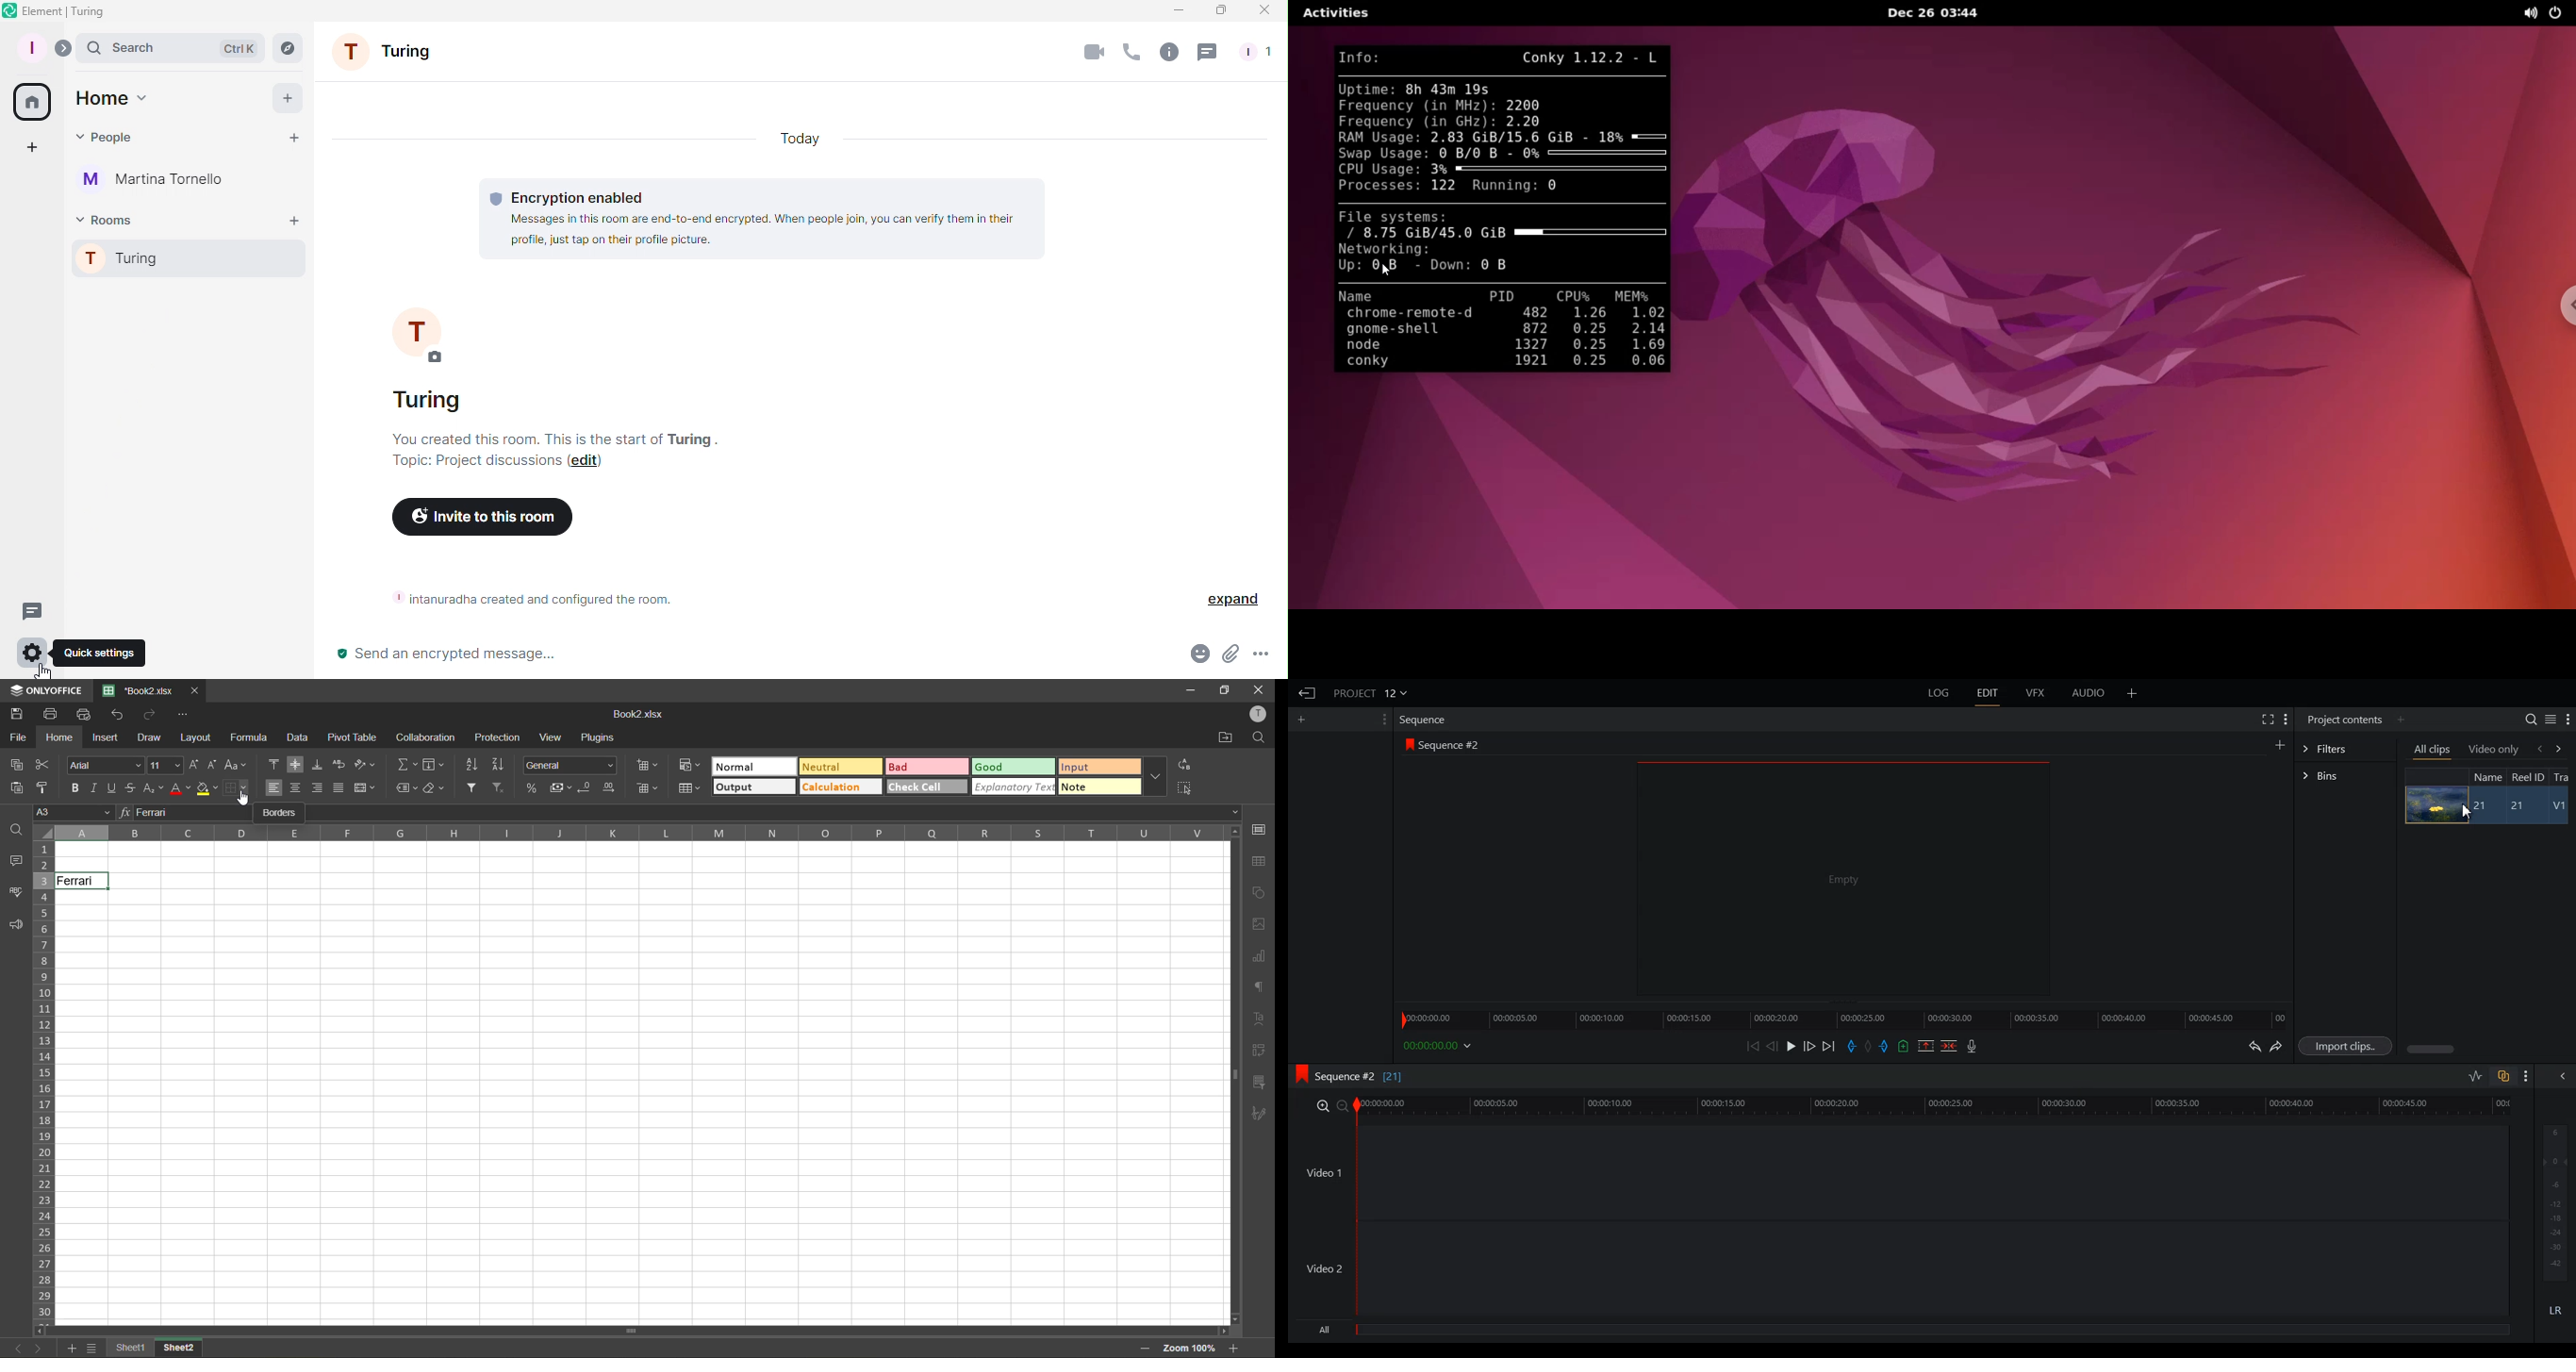 This screenshot has height=1372, width=2576. What do you see at coordinates (1949, 1046) in the screenshot?
I see `Delete` at bounding box center [1949, 1046].